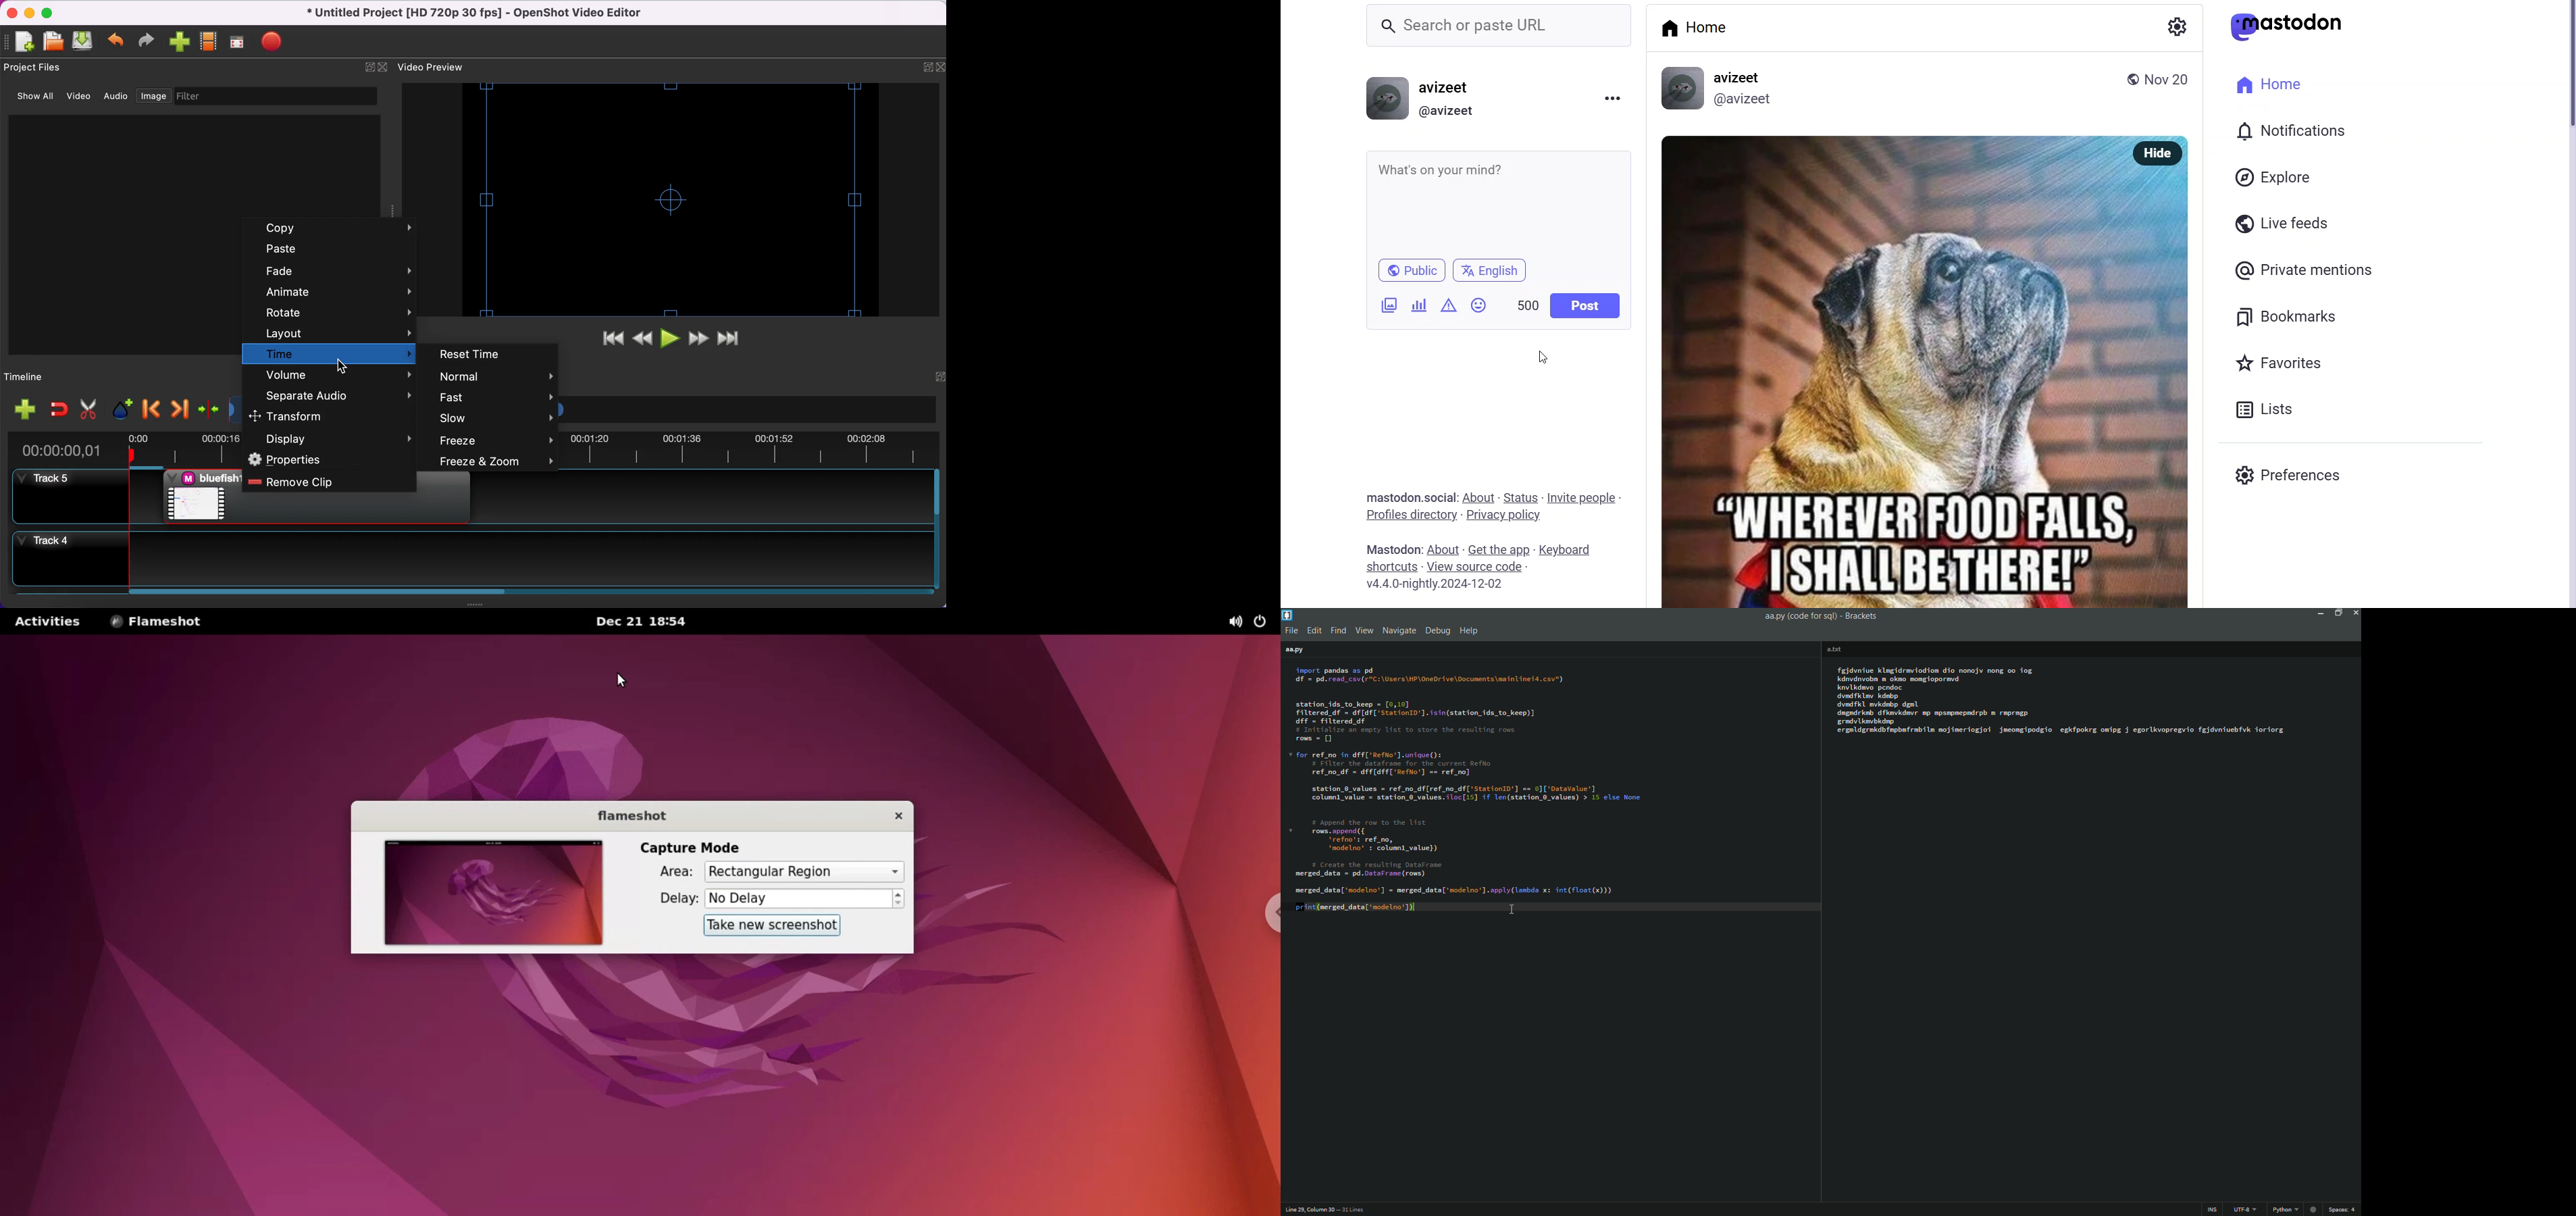 The image size is (2576, 1232). I want to click on jump to start, so click(611, 340).